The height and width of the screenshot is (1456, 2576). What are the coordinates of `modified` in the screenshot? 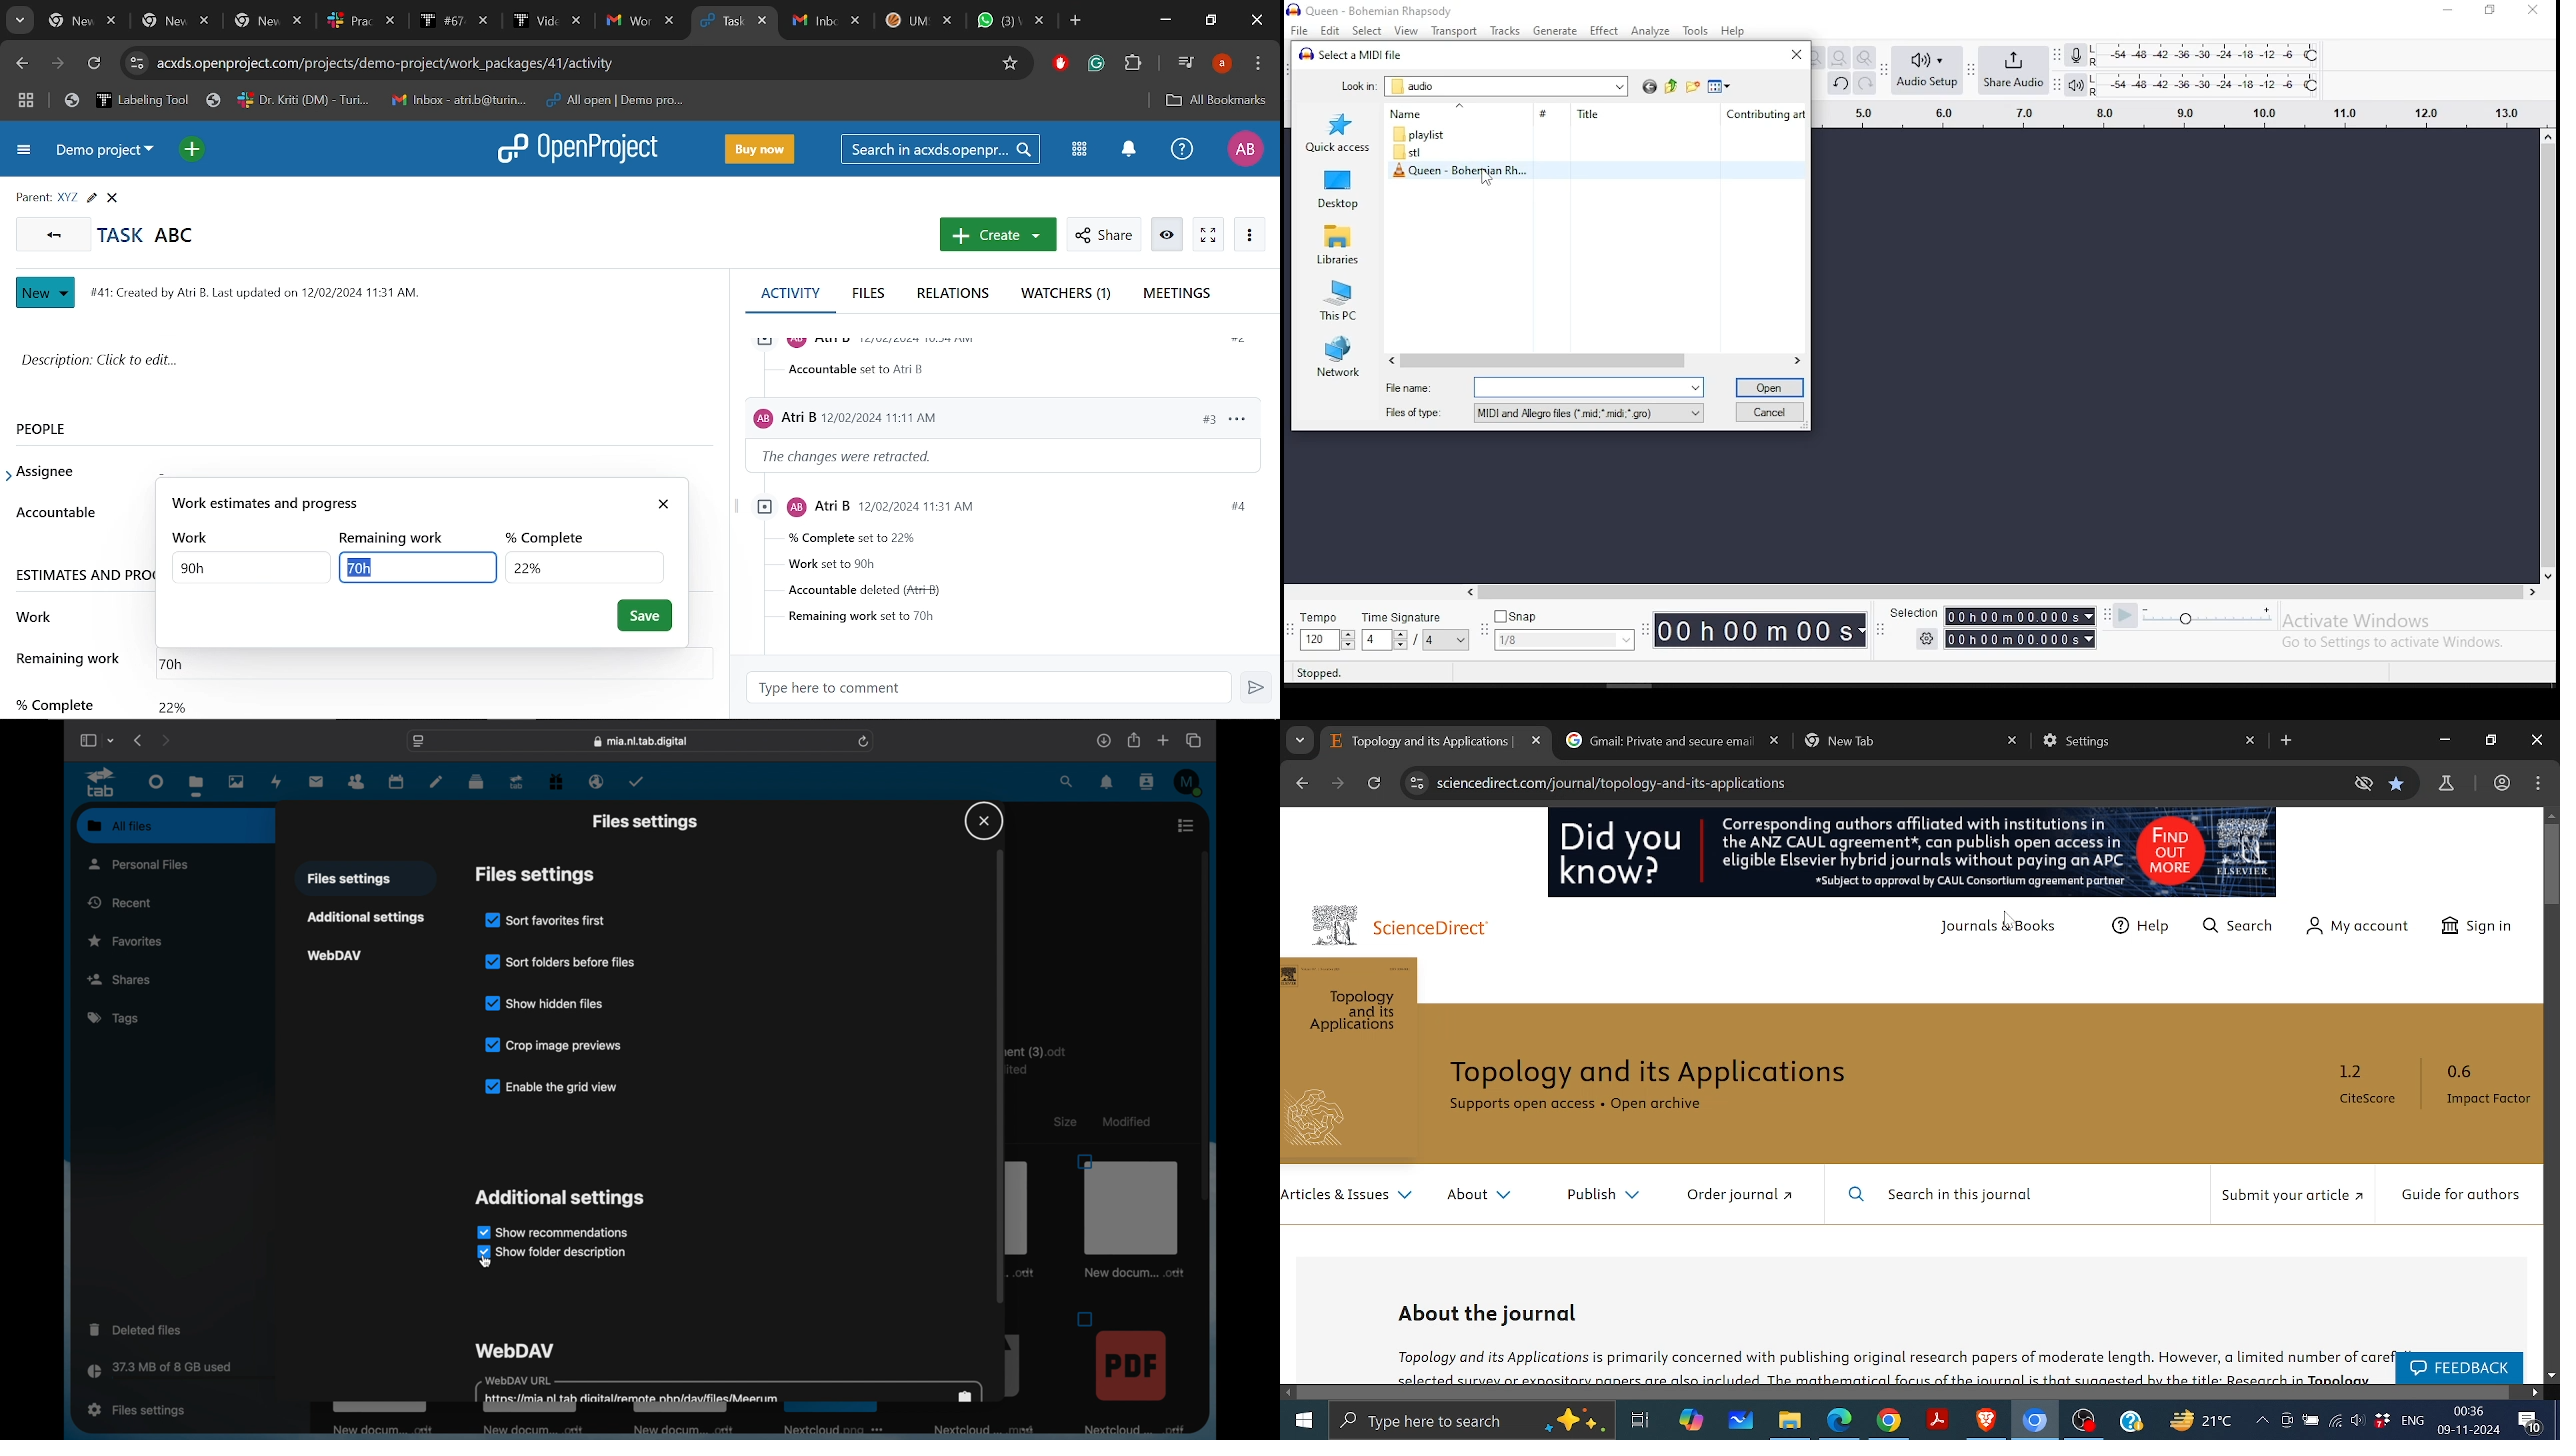 It's located at (1125, 1122).